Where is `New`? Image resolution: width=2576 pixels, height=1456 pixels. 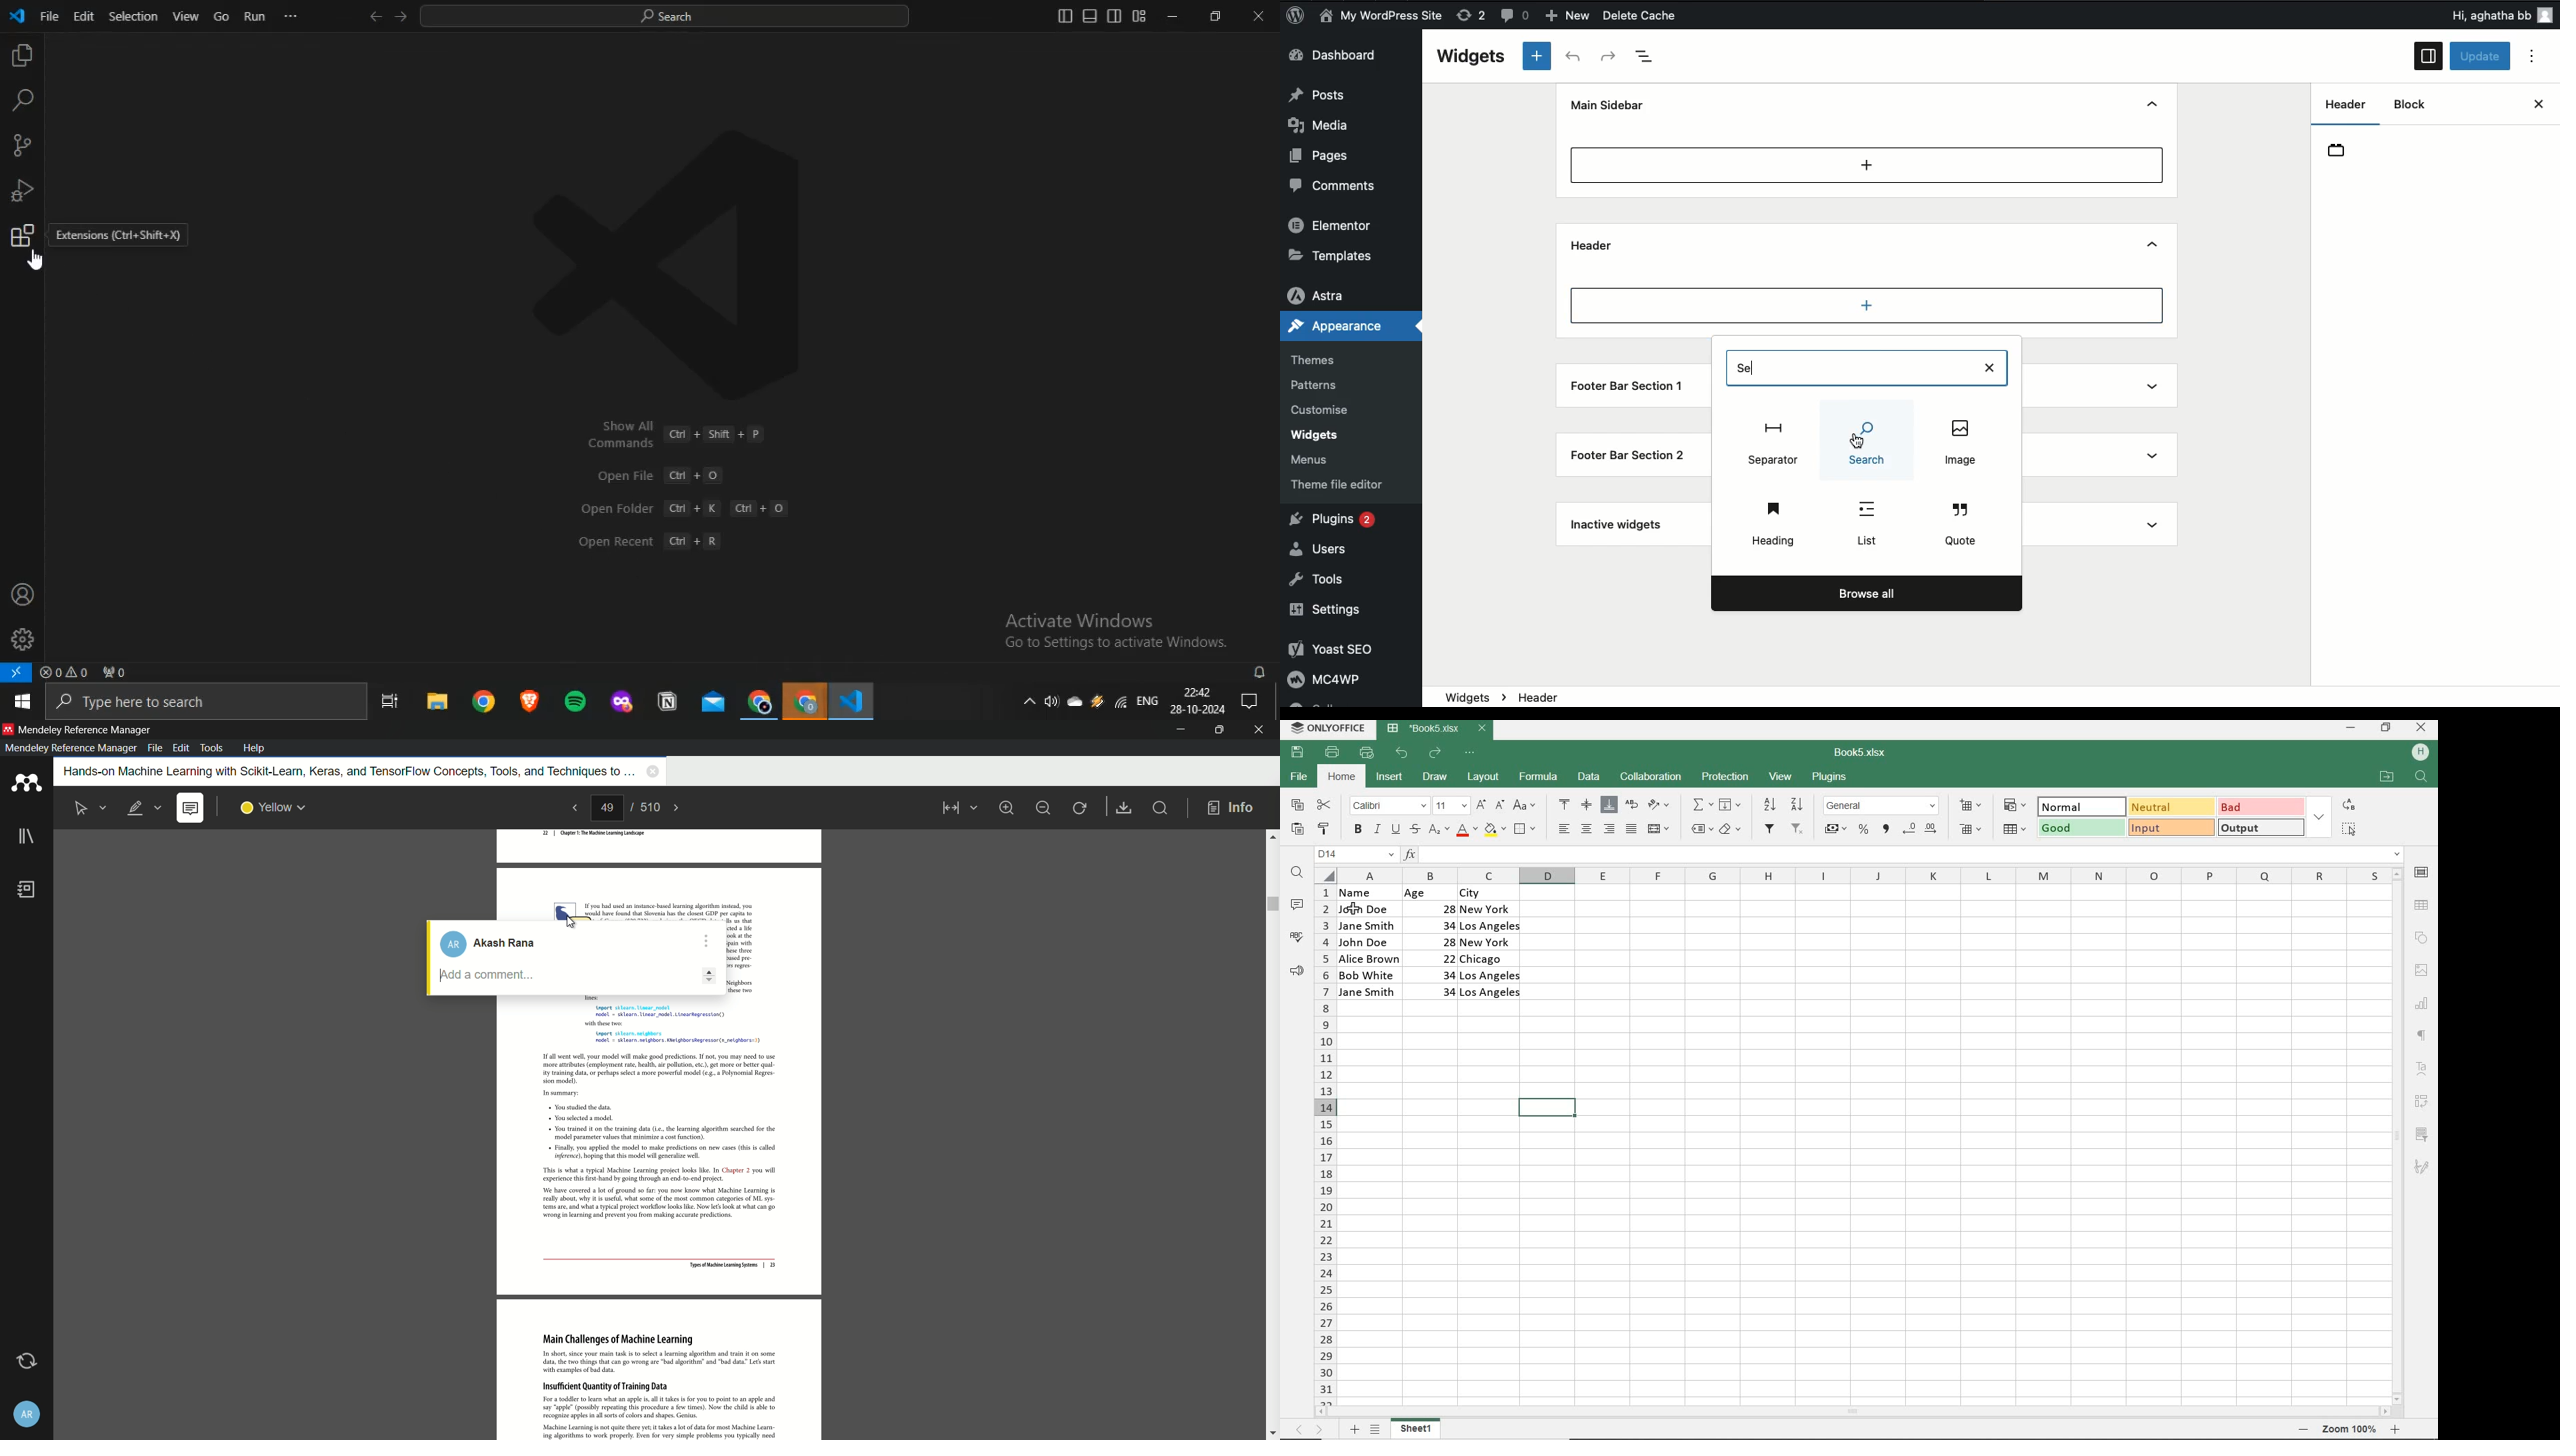 New is located at coordinates (1570, 16).